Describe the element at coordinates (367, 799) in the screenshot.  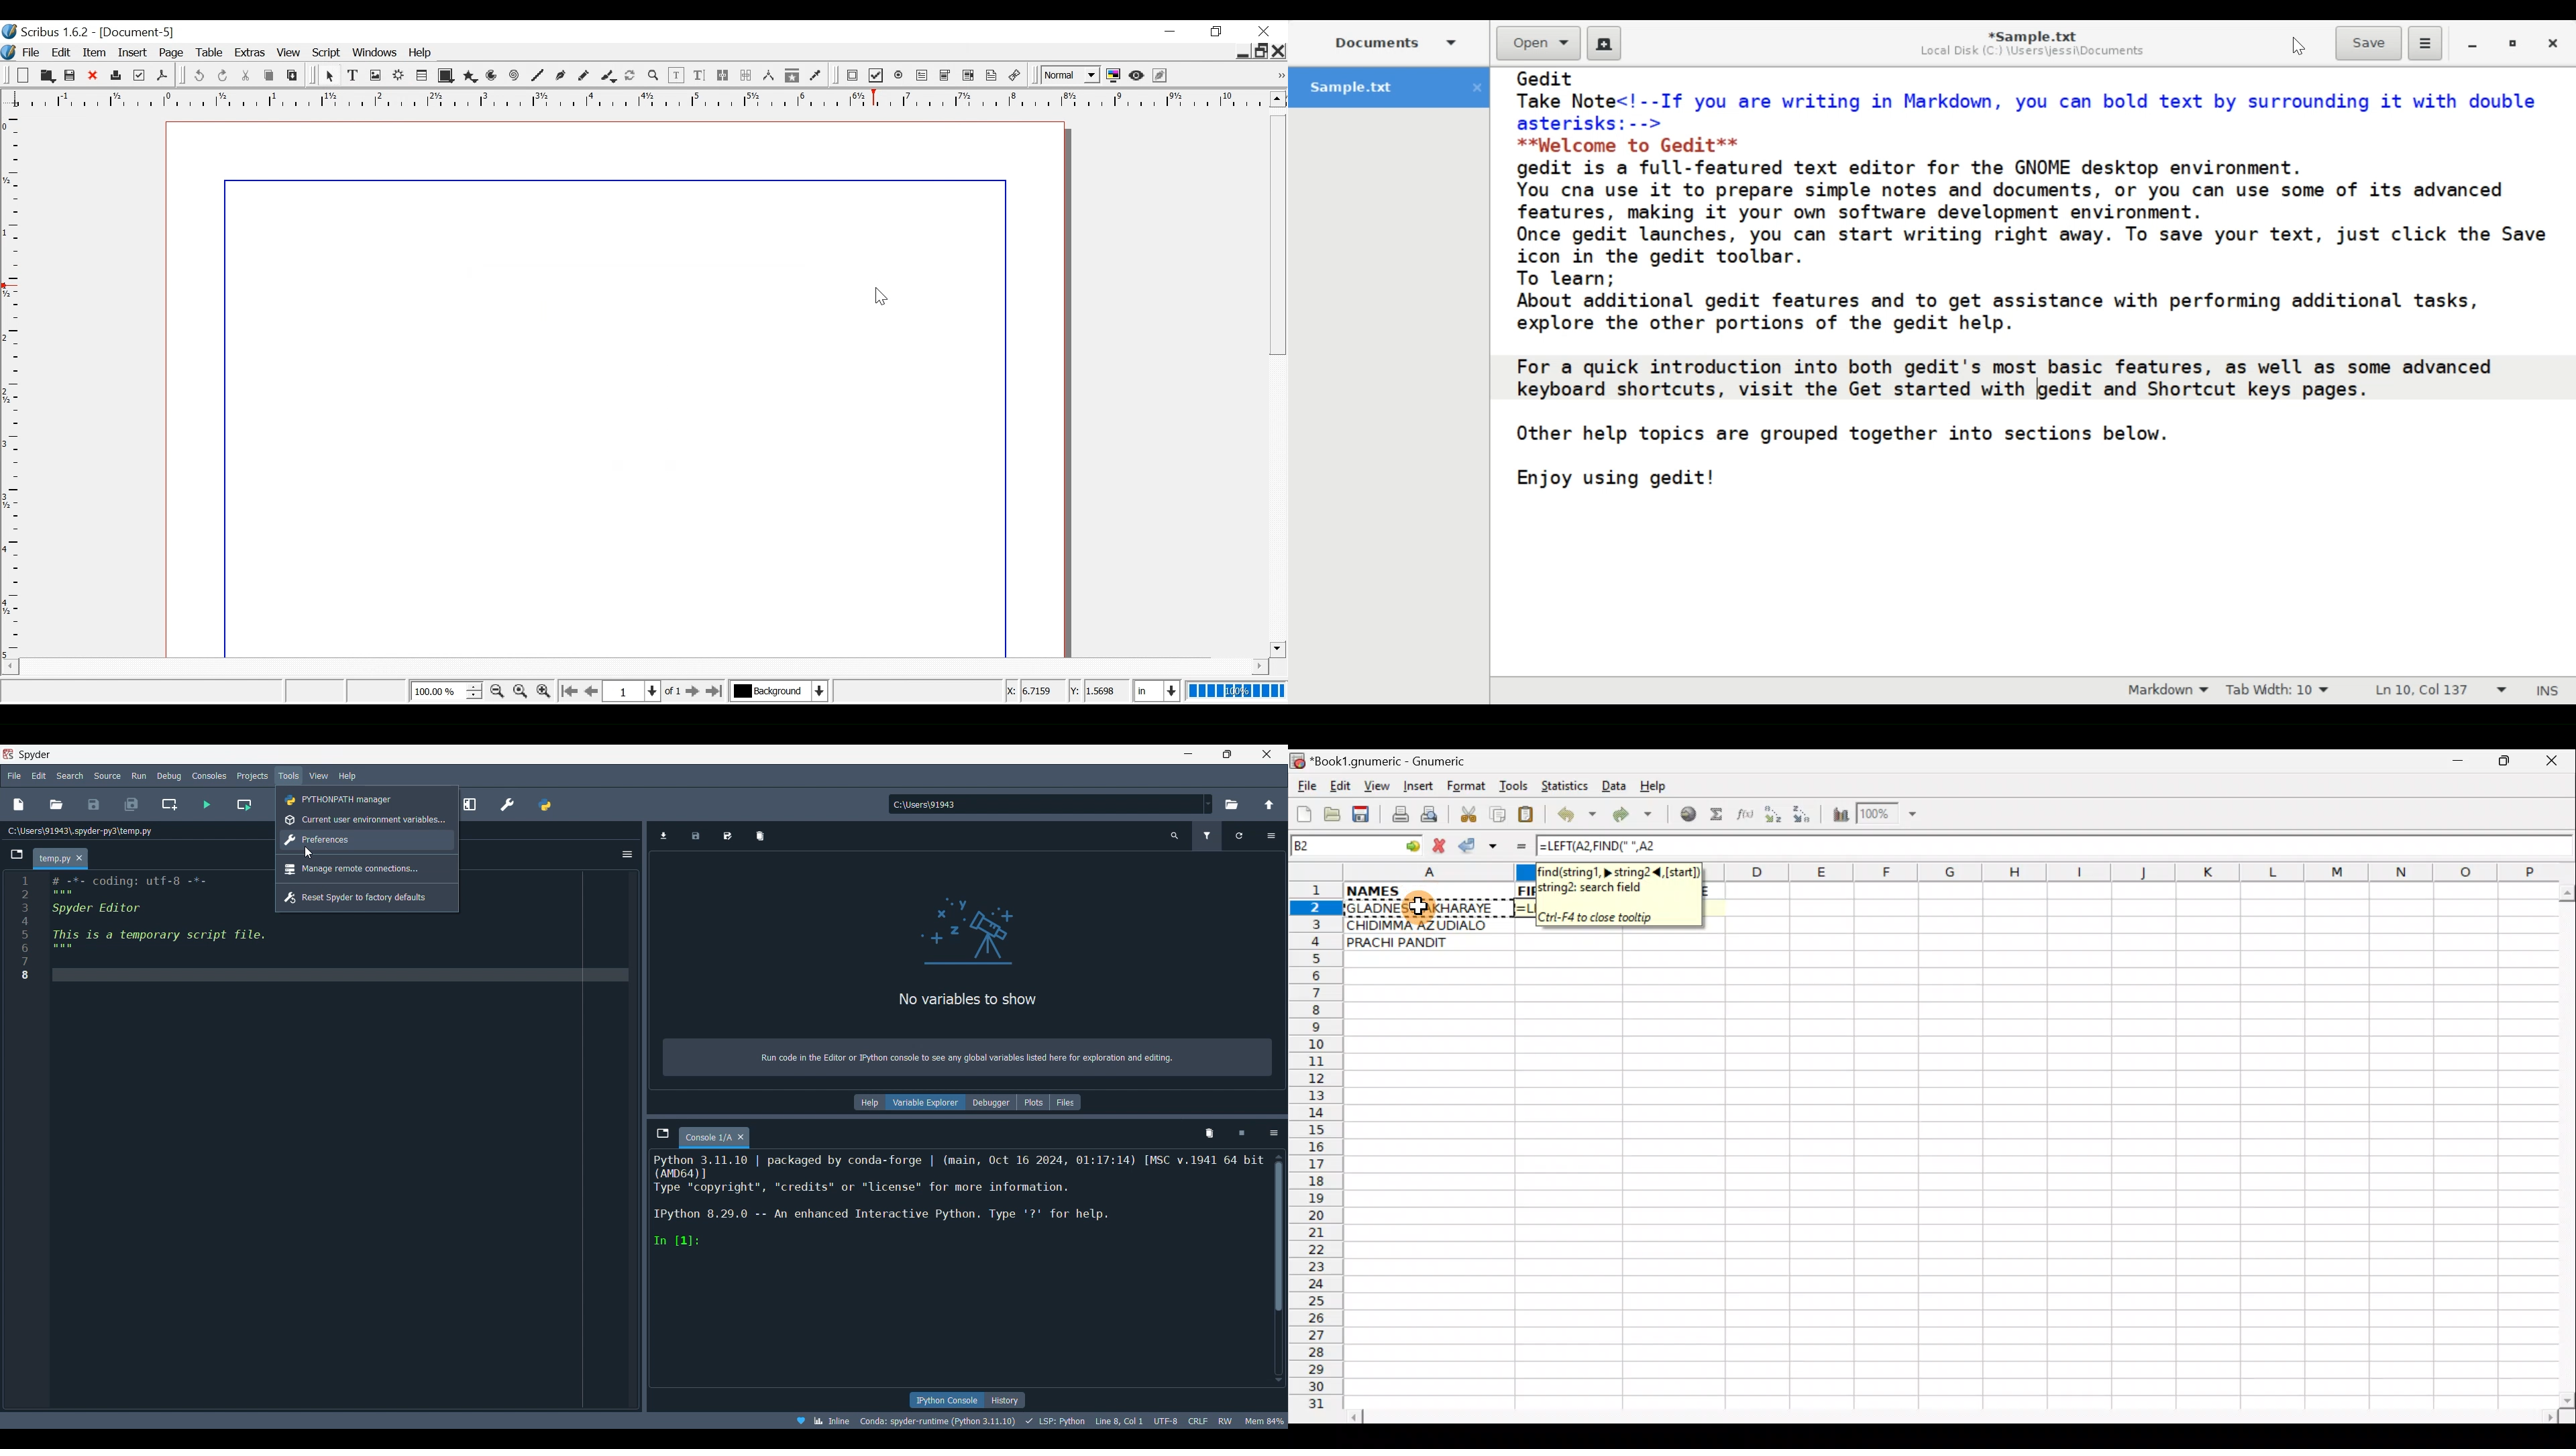
I see `PYTHONPATH manager` at that location.